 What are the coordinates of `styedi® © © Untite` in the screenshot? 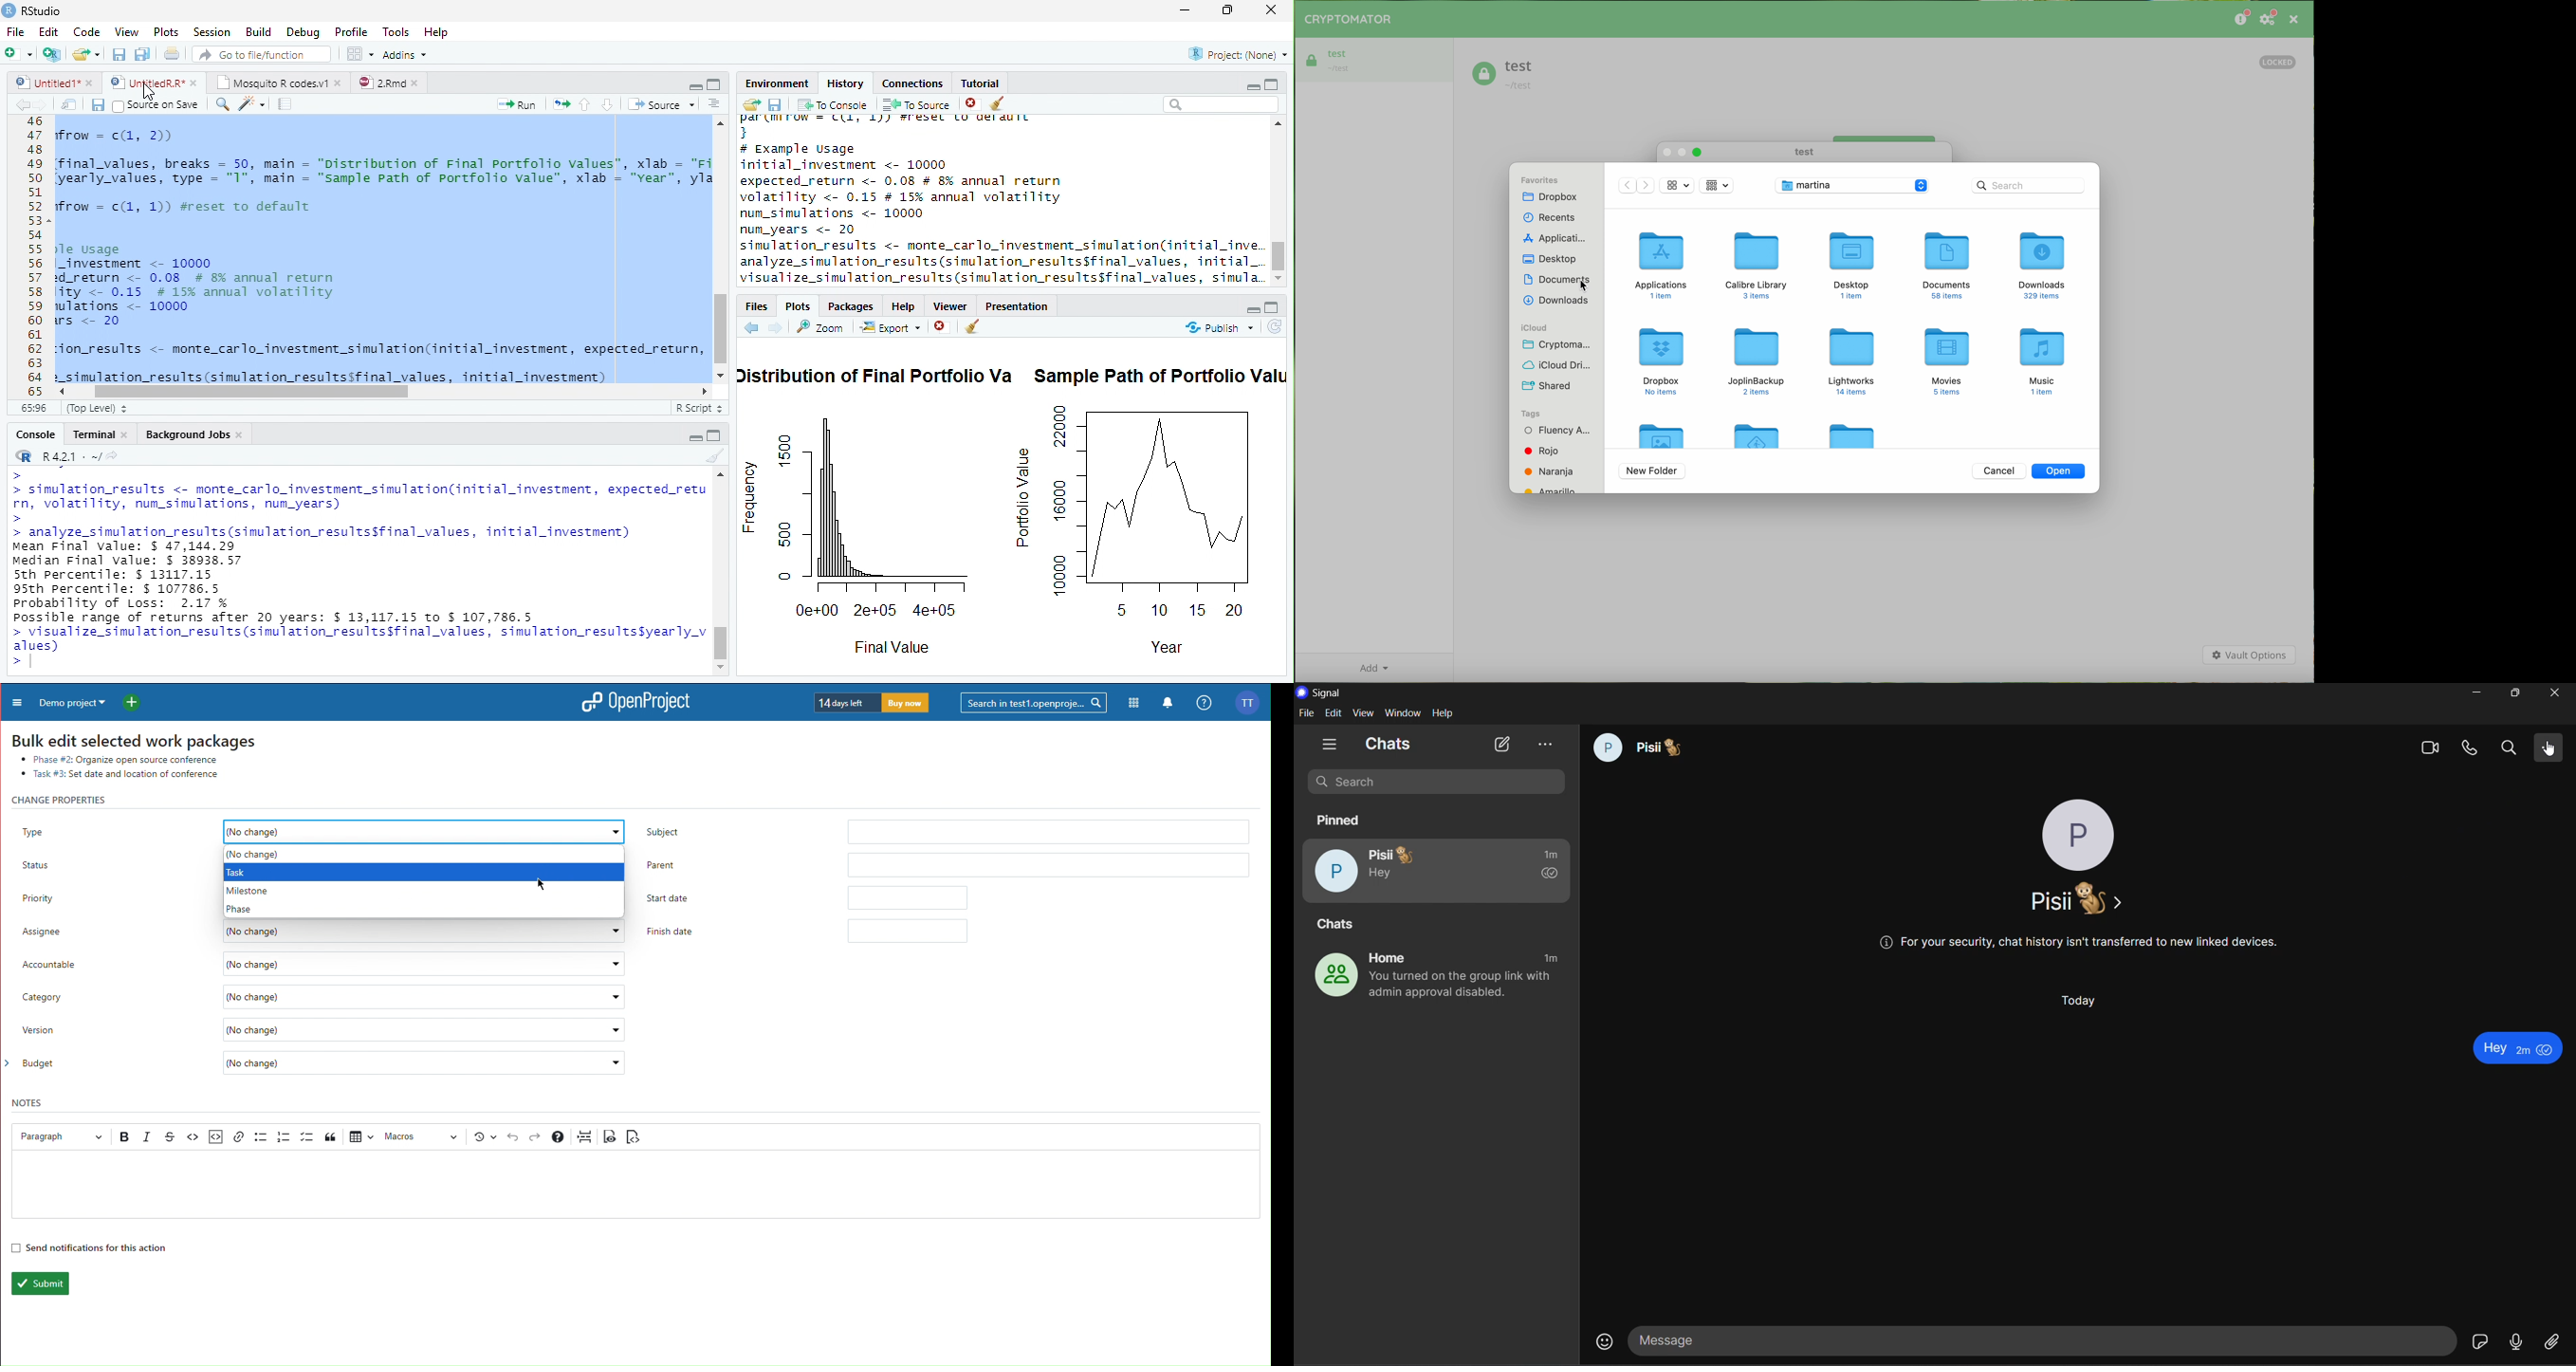 It's located at (154, 83).